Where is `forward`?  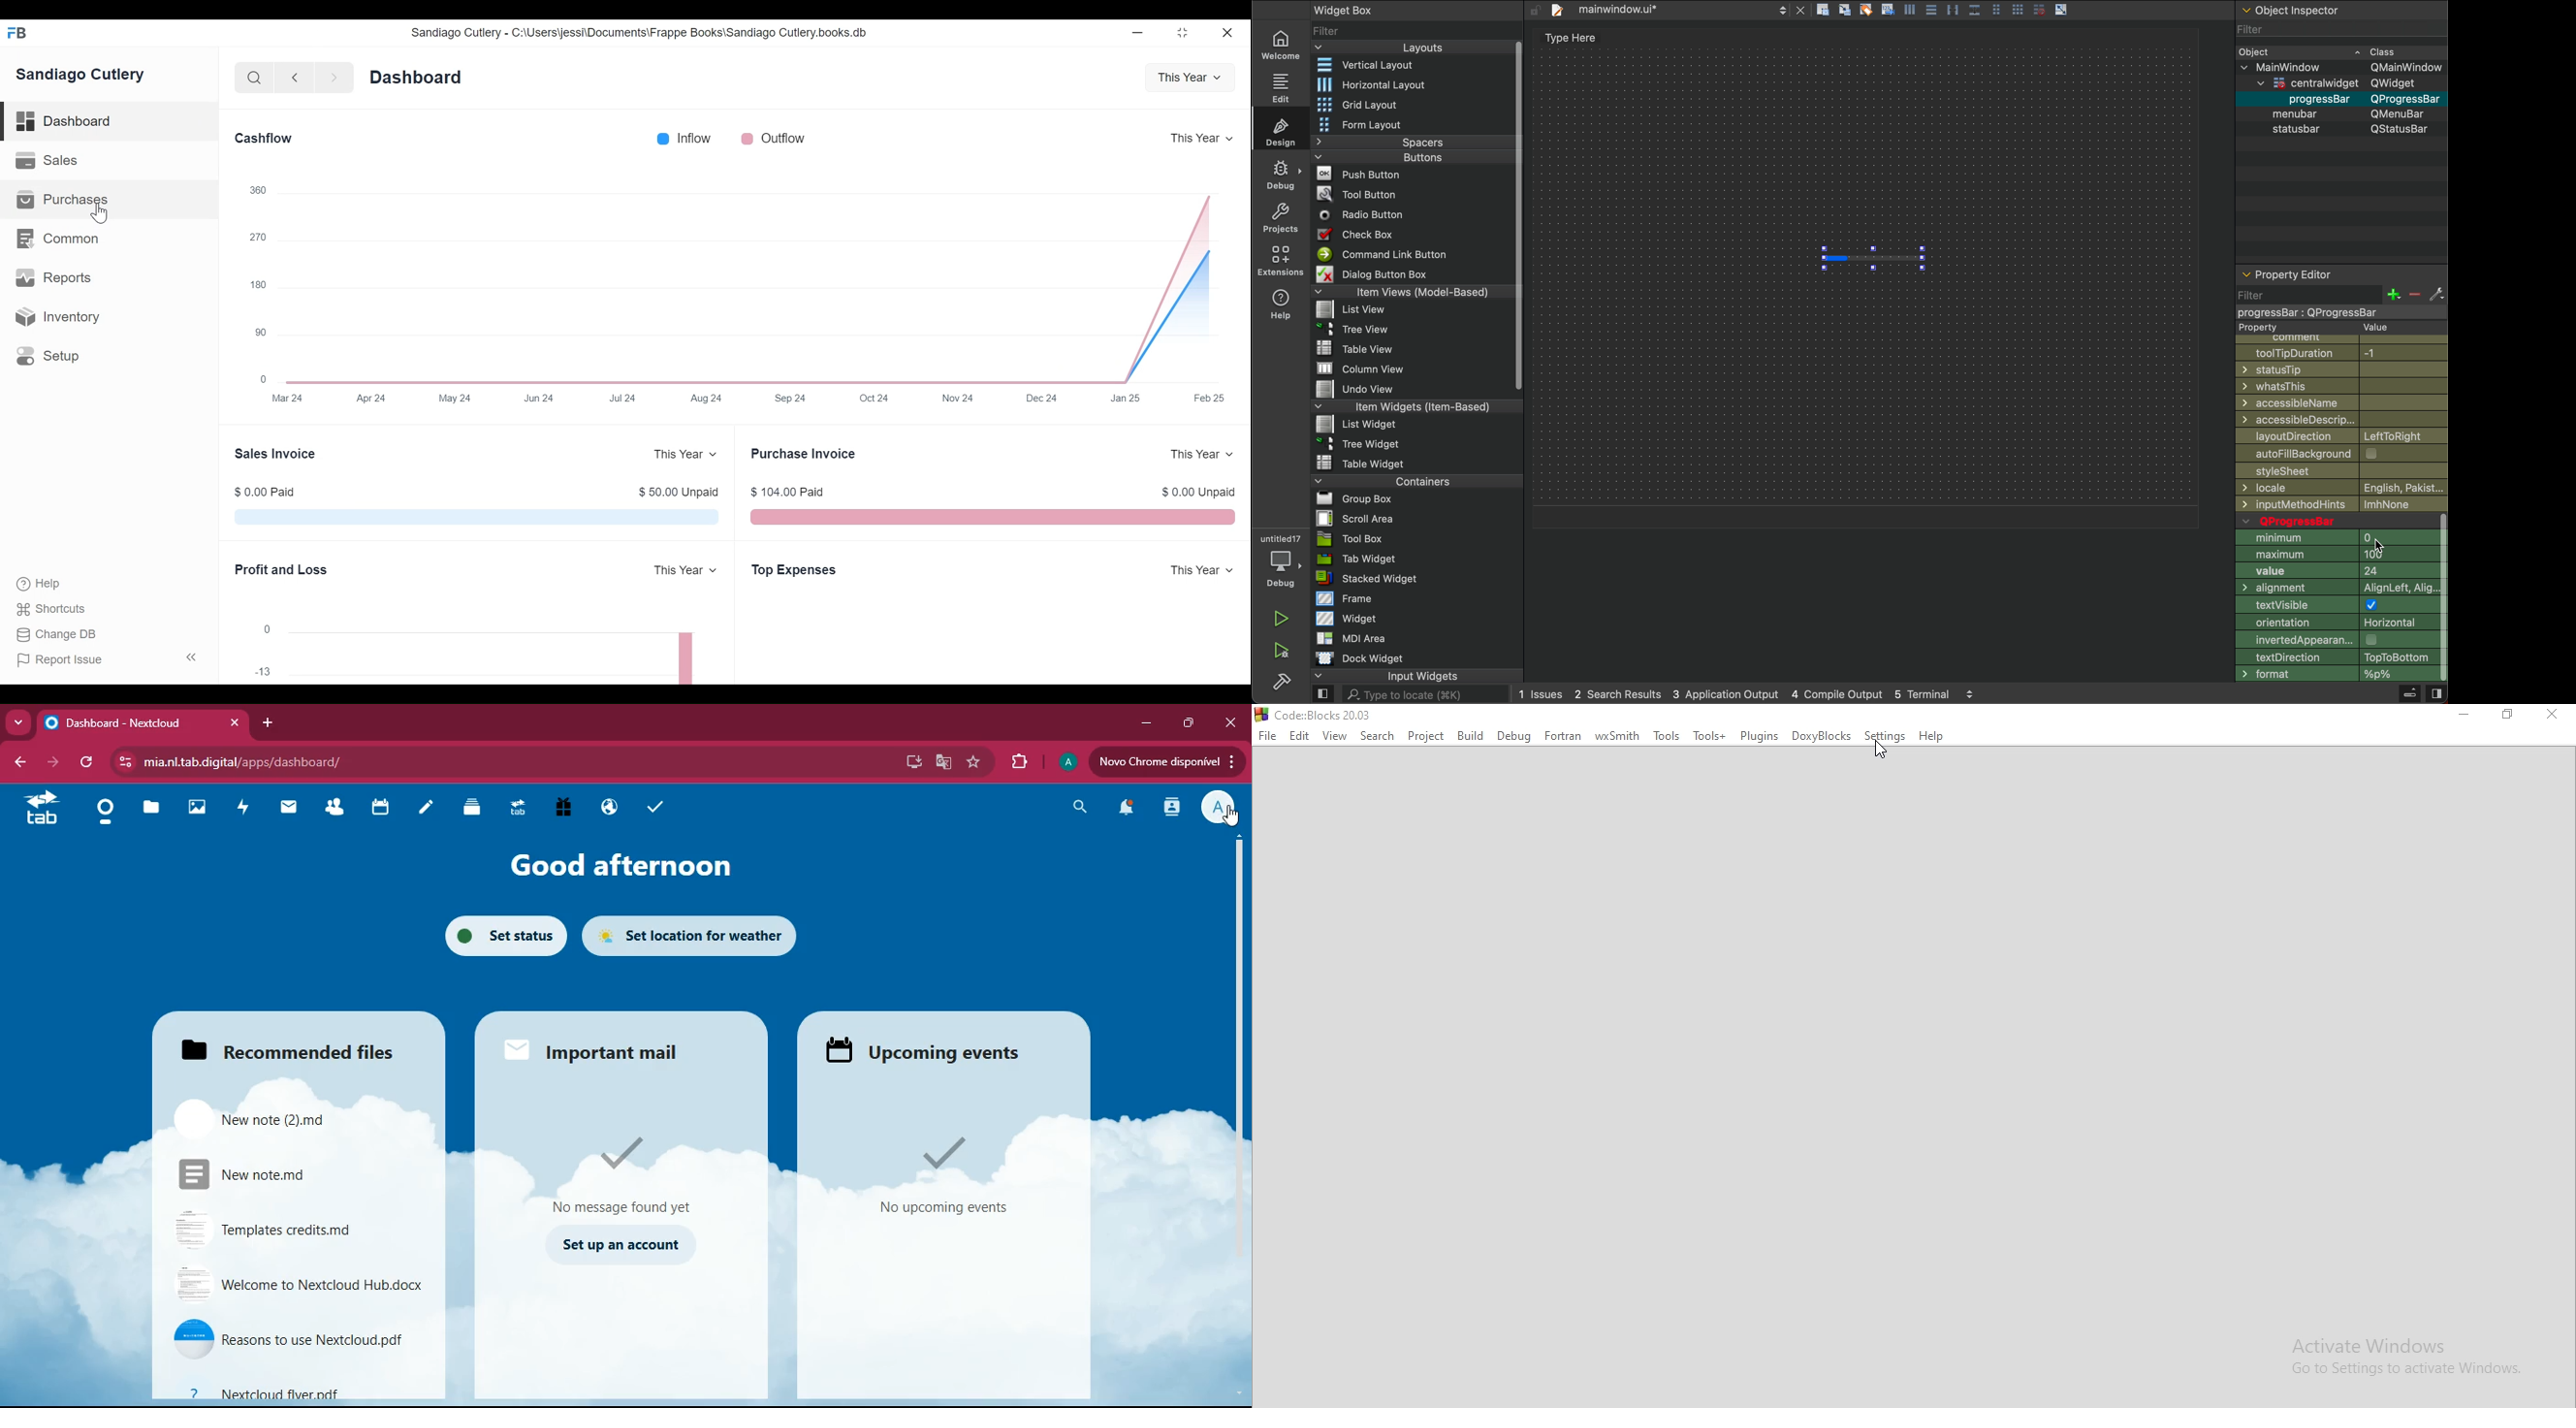 forward is located at coordinates (50, 764).